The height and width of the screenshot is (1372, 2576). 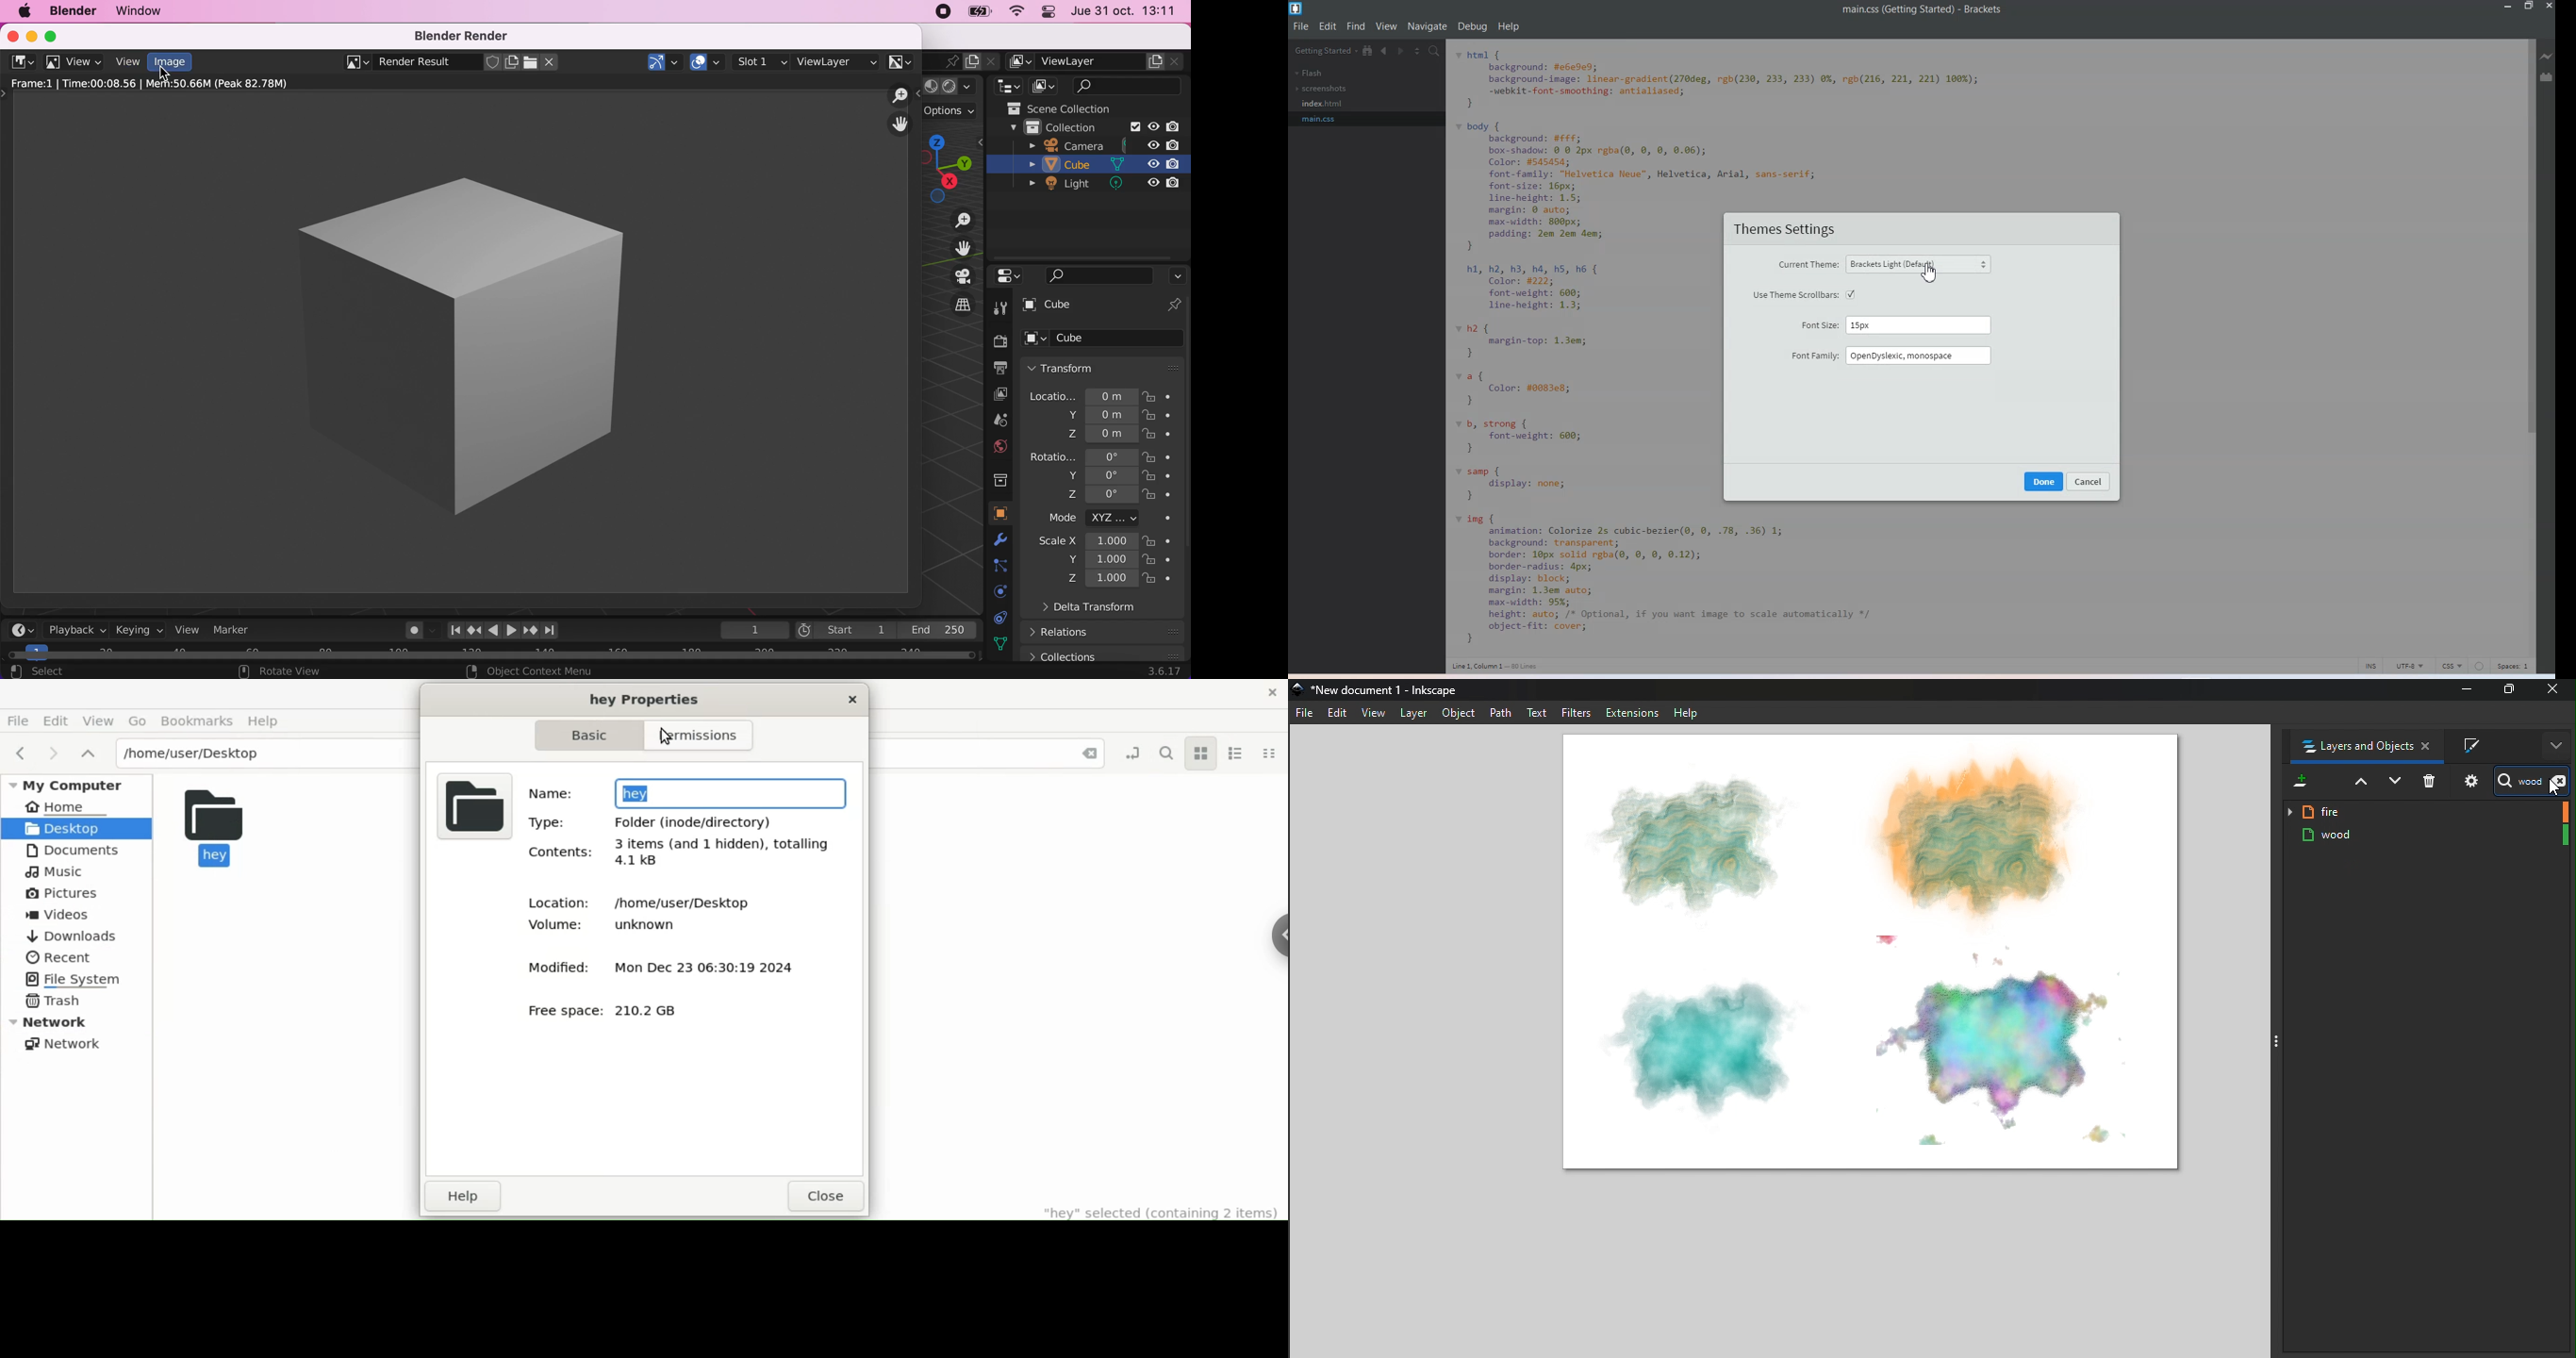 What do you see at coordinates (956, 113) in the screenshot?
I see `options` at bounding box center [956, 113].